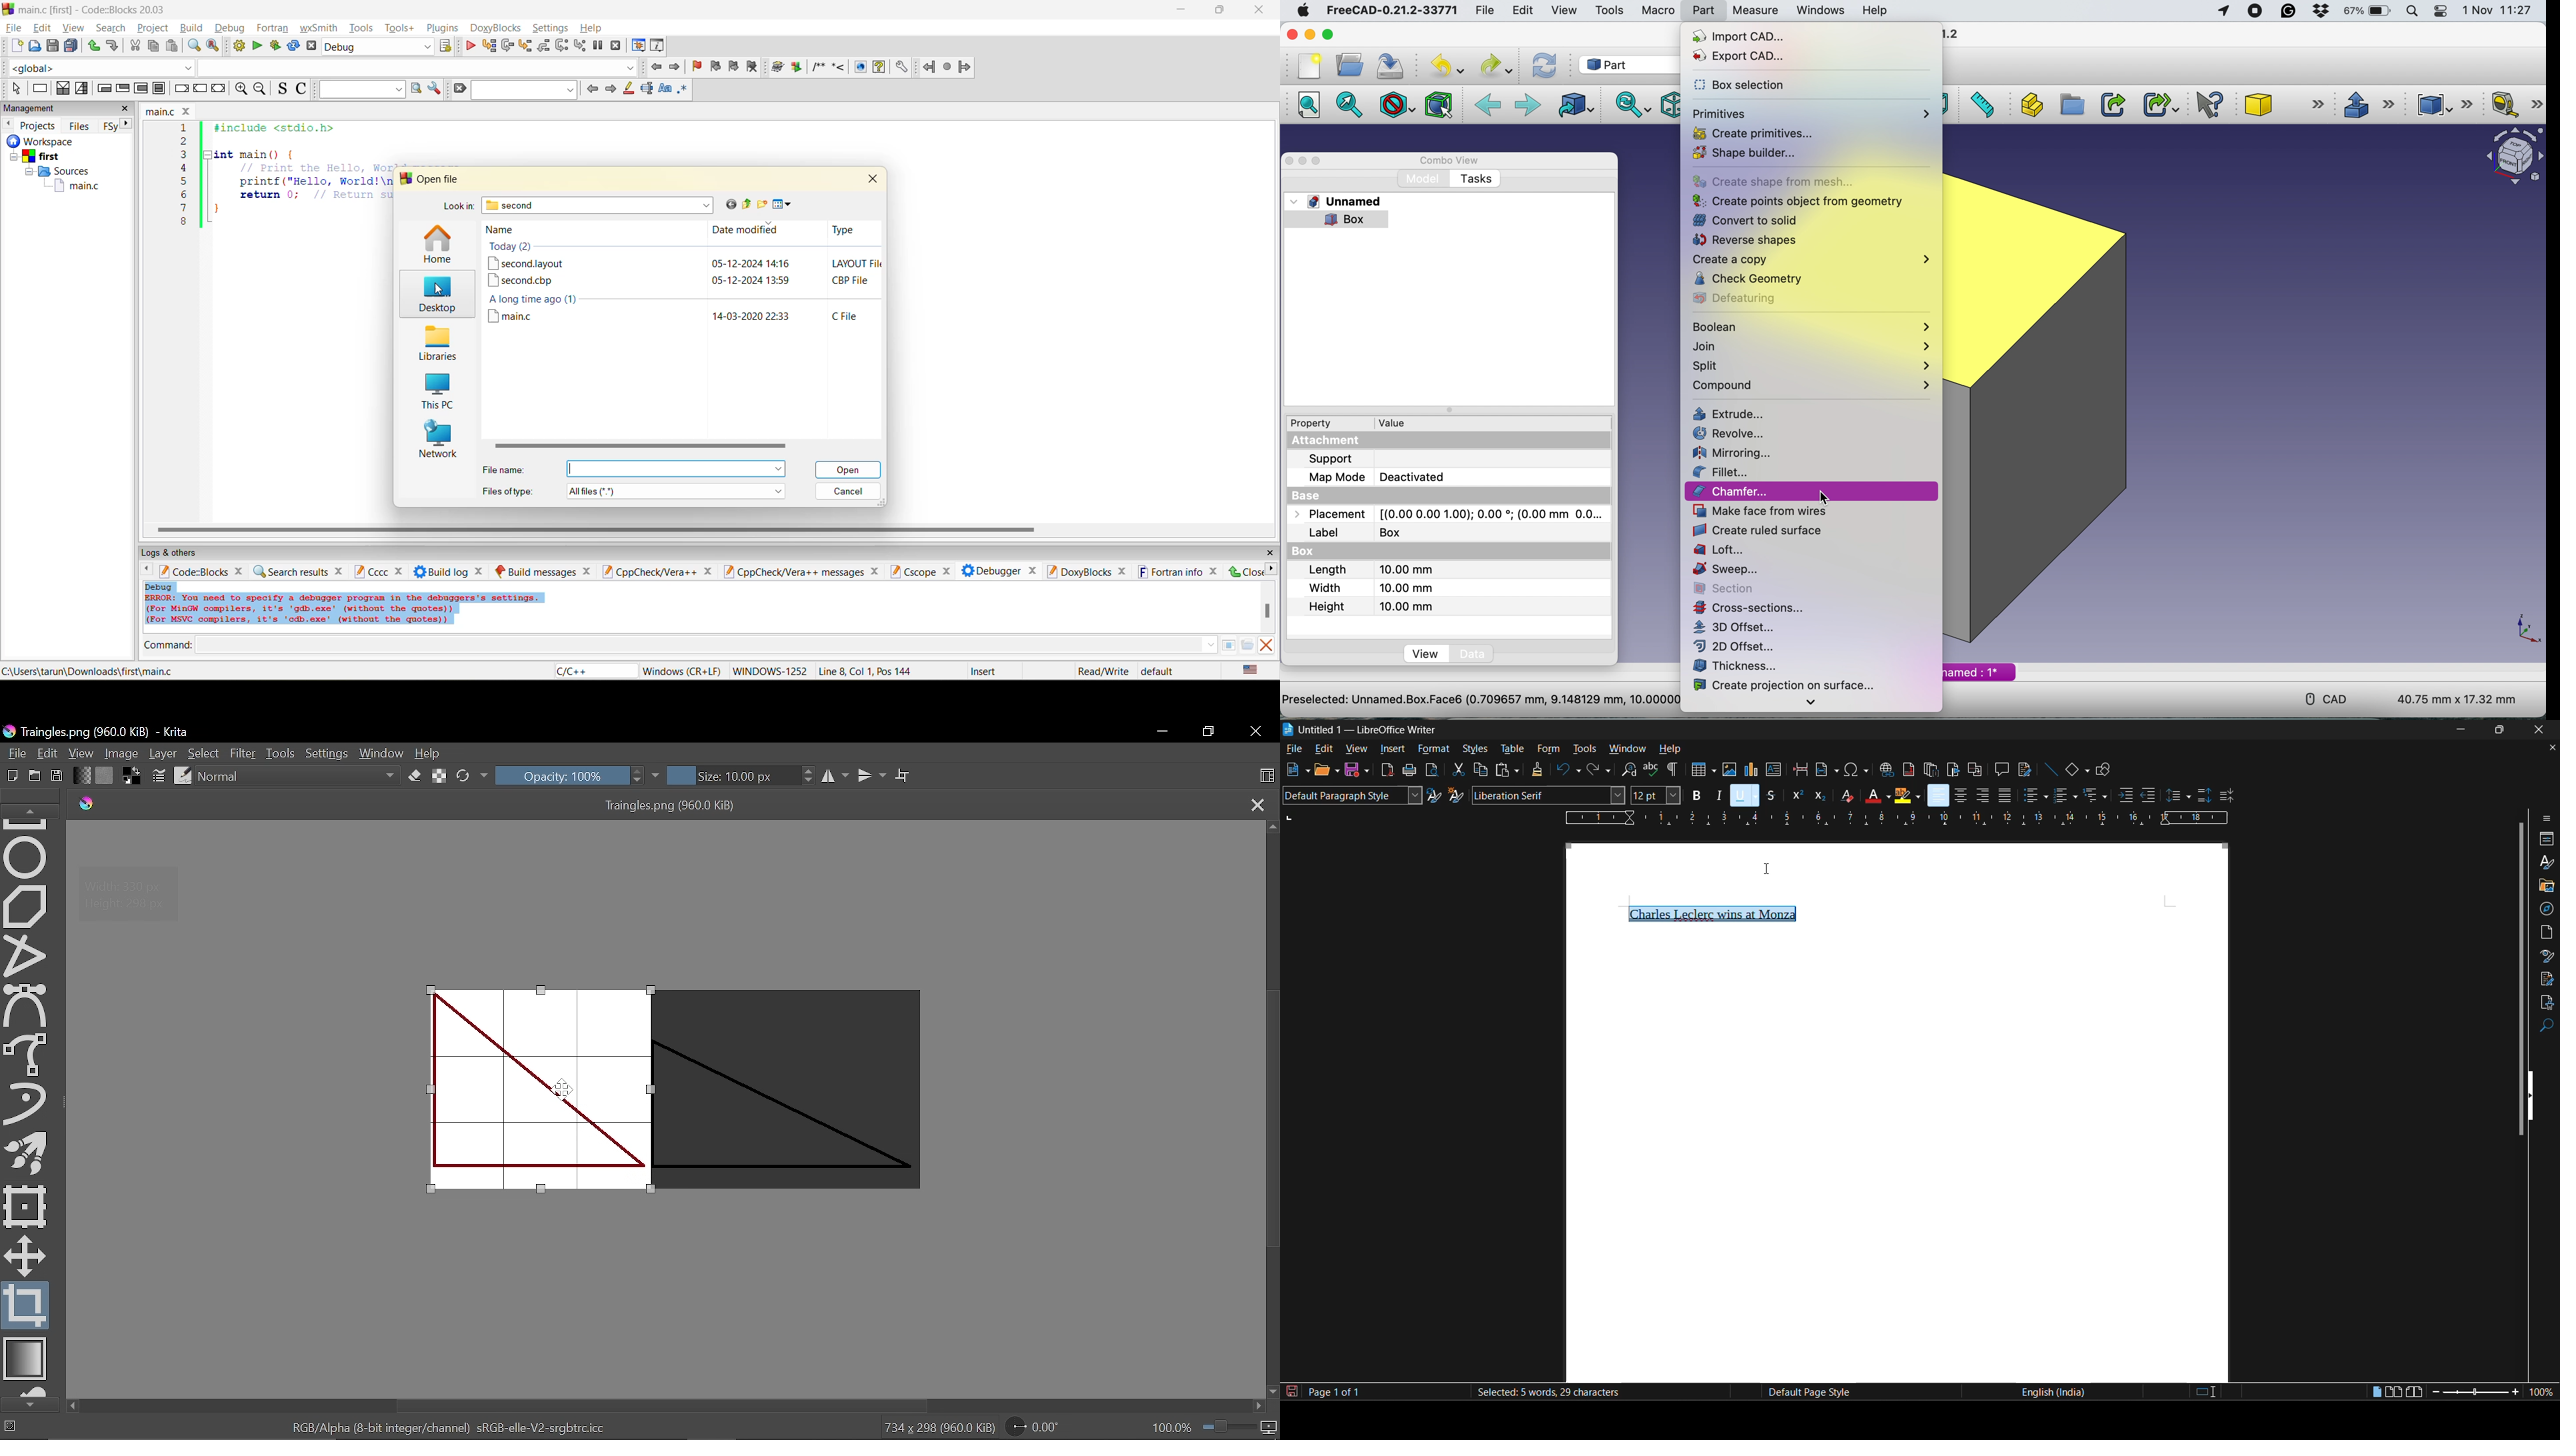  Describe the element at coordinates (1538, 769) in the screenshot. I see `clone formatting` at that location.